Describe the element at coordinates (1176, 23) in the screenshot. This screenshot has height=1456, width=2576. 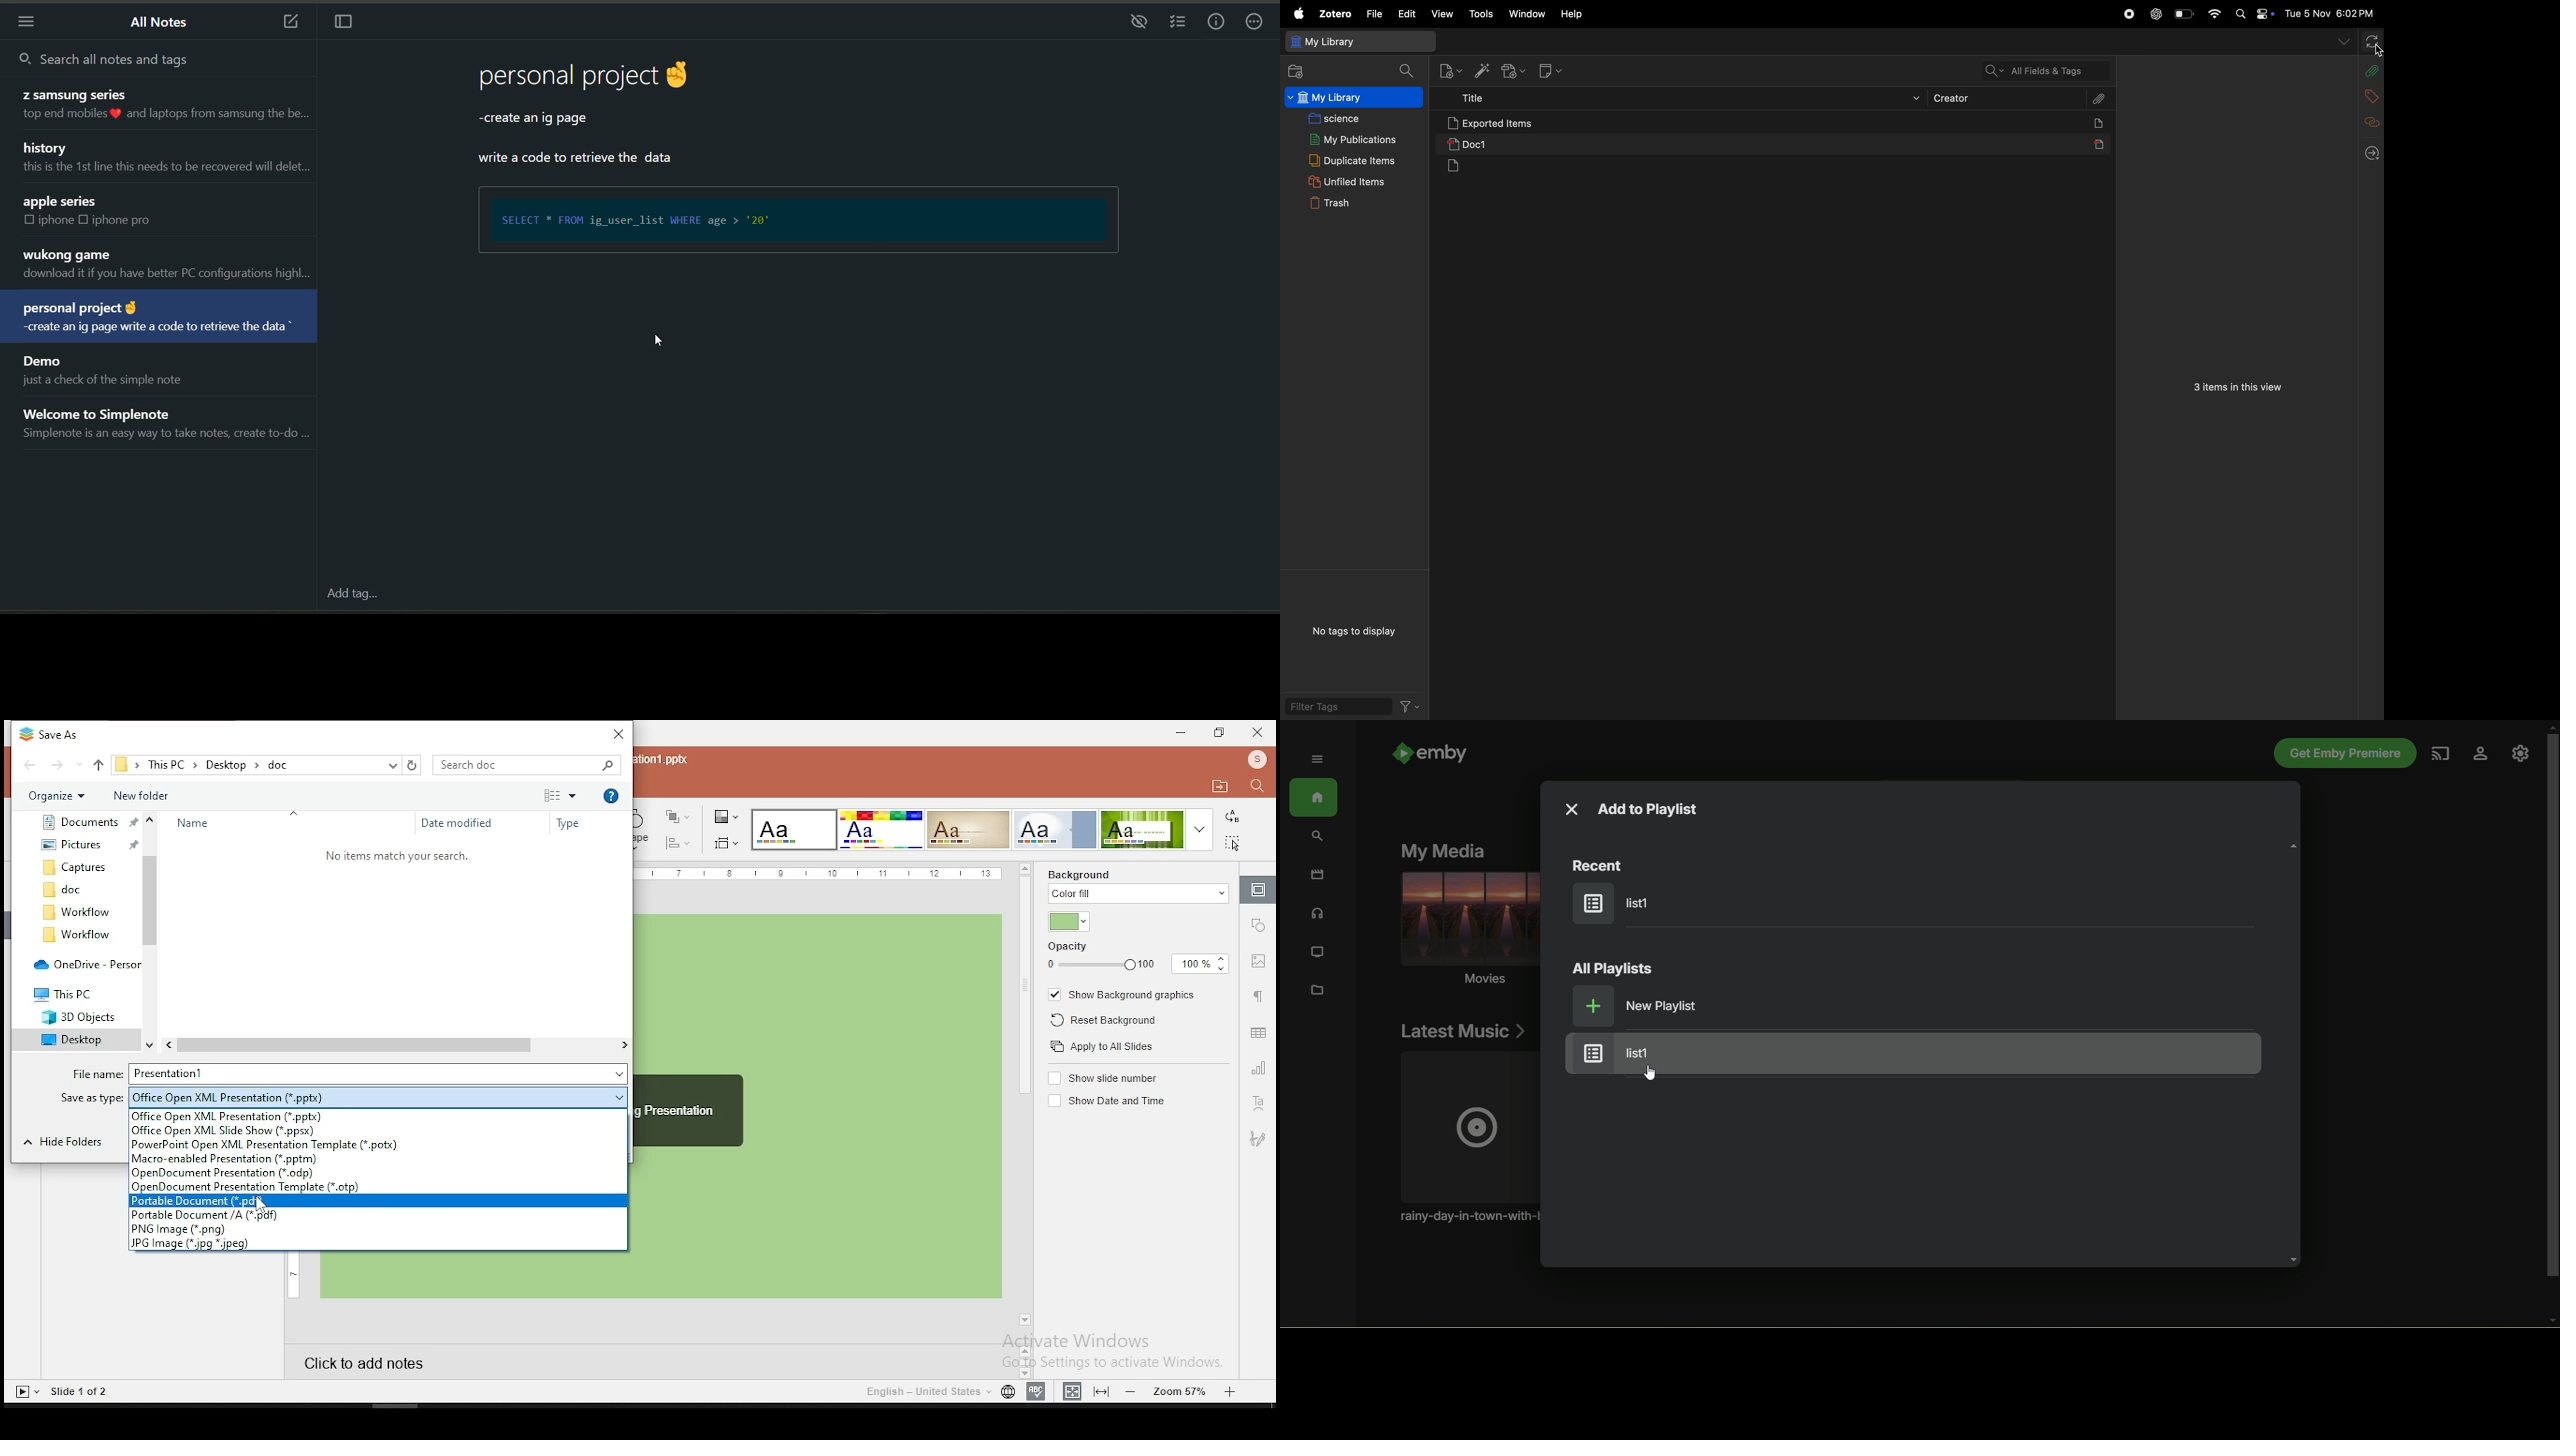
I see `insert checklist` at that location.